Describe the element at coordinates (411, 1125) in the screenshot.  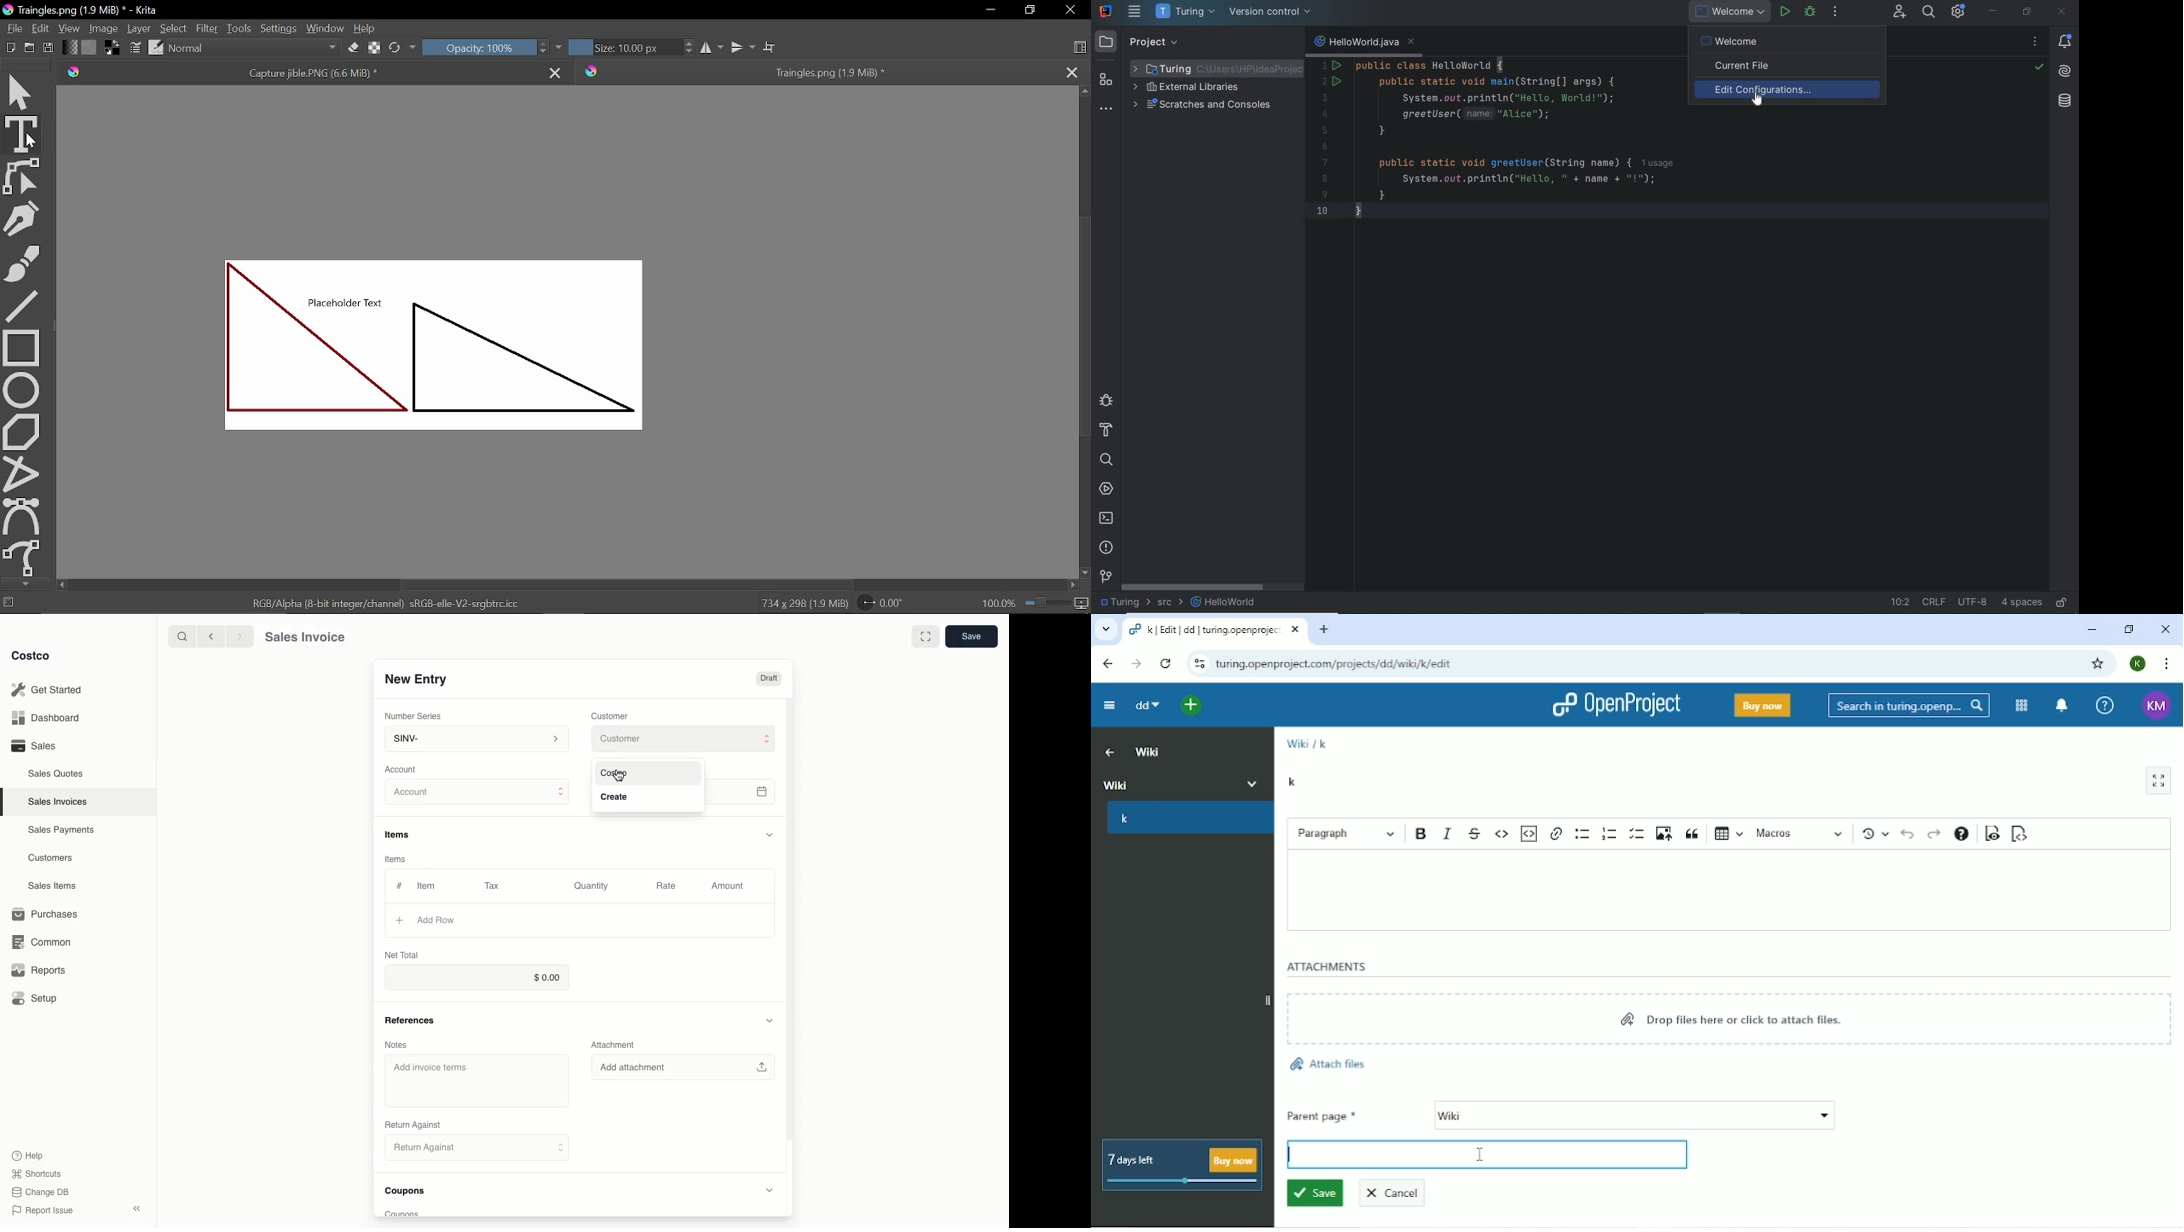
I see `‘Return Against` at that location.